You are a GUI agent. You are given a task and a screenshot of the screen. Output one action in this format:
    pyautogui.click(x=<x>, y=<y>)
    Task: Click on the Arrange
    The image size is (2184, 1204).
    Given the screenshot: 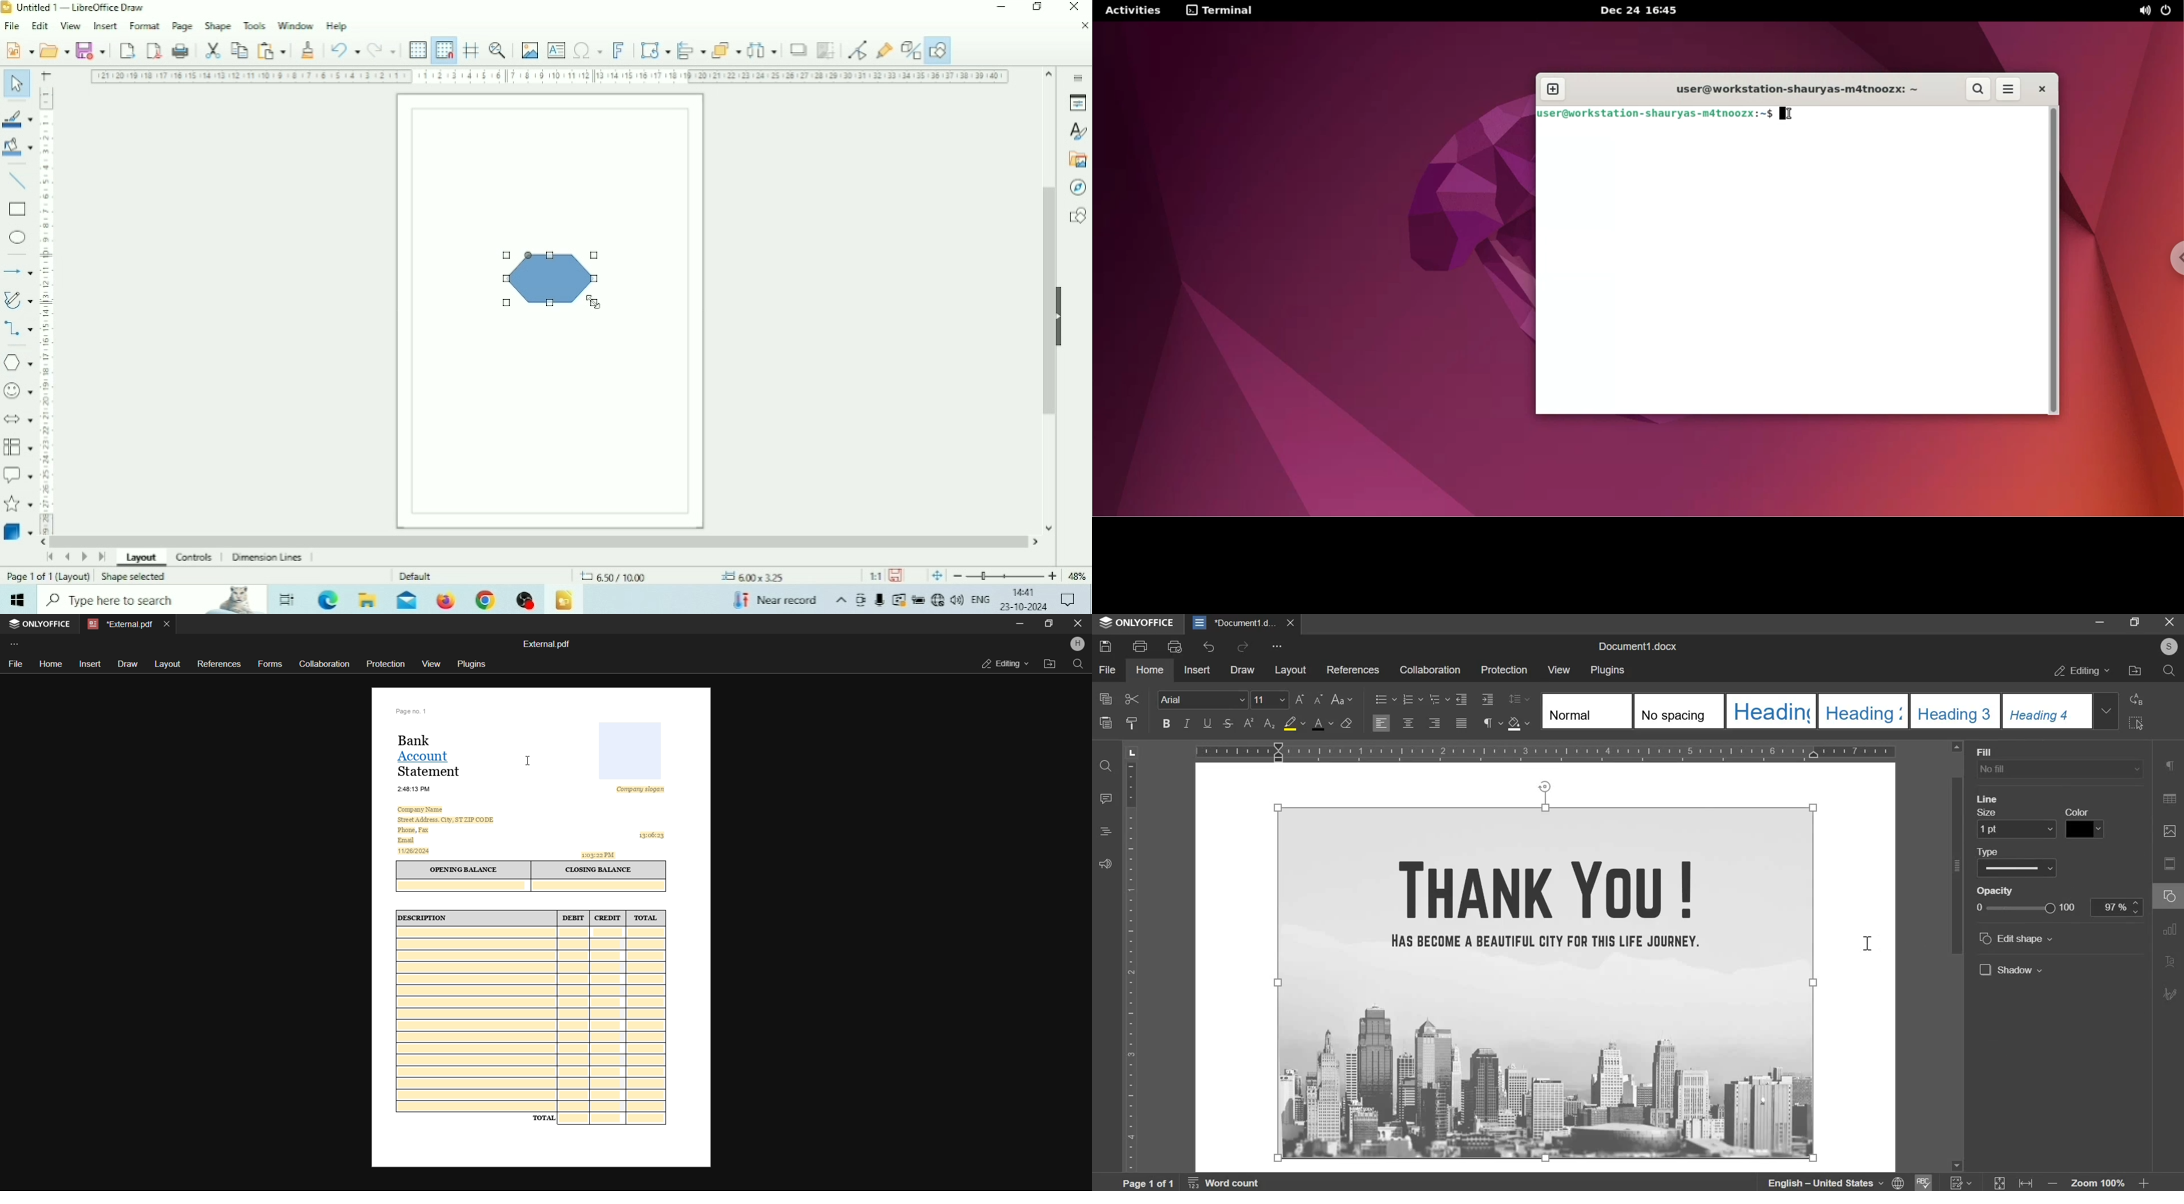 What is the action you would take?
    pyautogui.click(x=726, y=50)
    